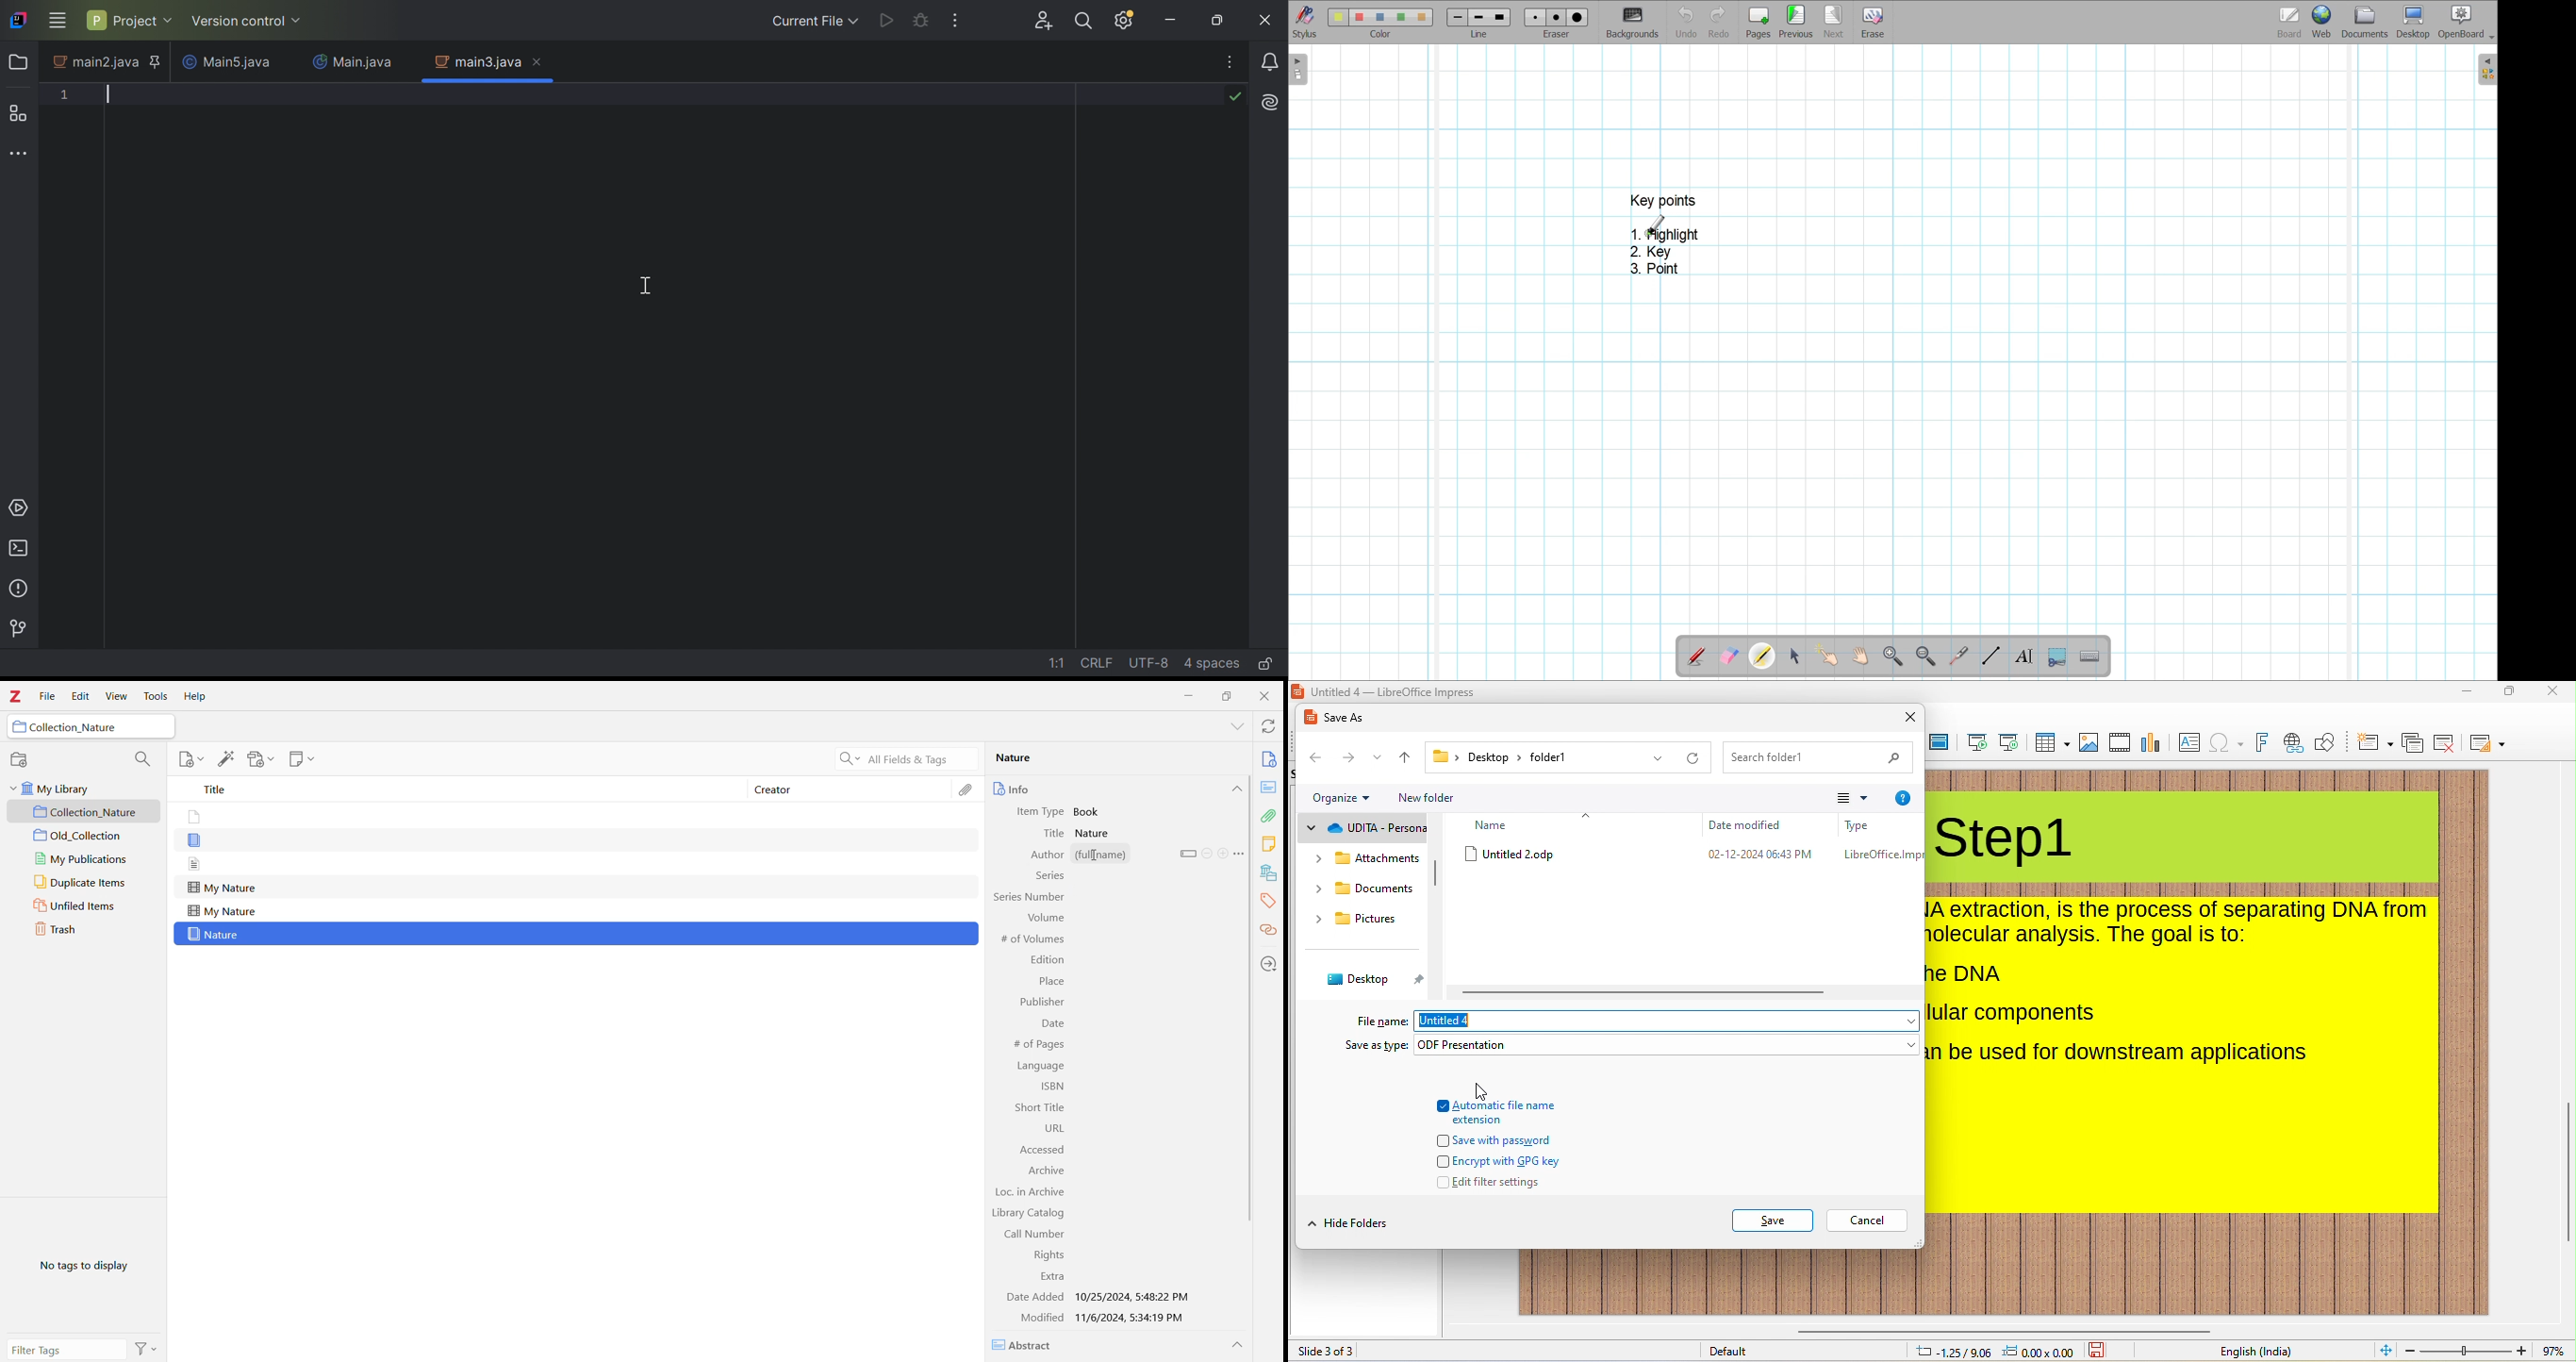 This screenshot has width=2576, height=1372. Describe the element at coordinates (1043, 1066) in the screenshot. I see `Language` at that location.